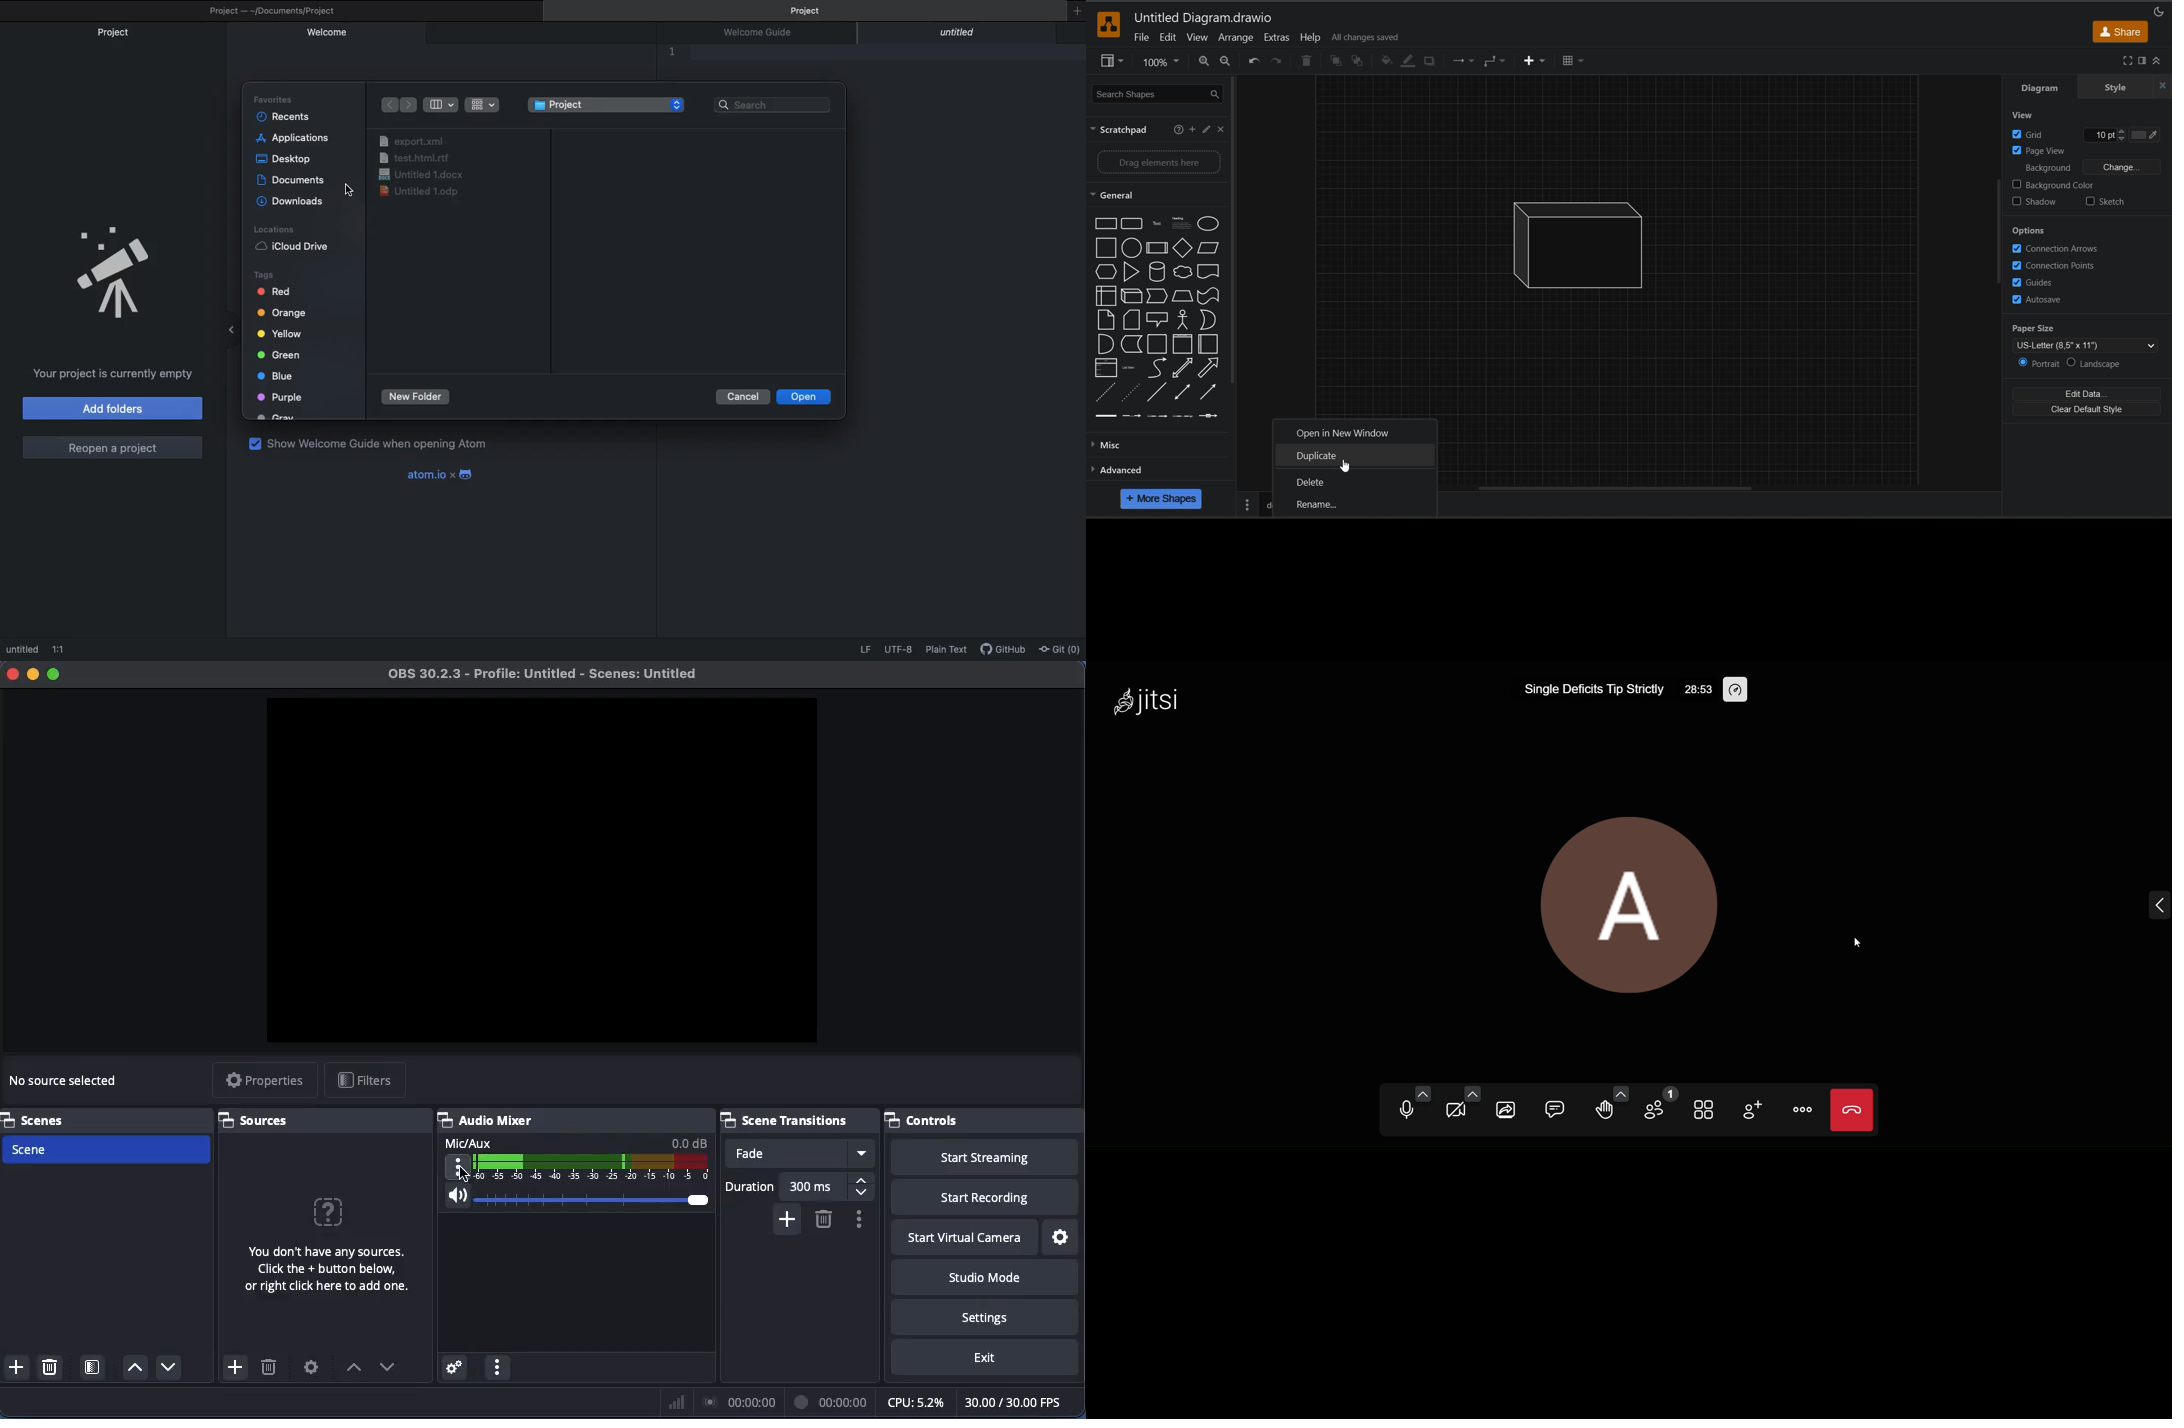 The image size is (2184, 1428). I want to click on More, so click(458, 1168).